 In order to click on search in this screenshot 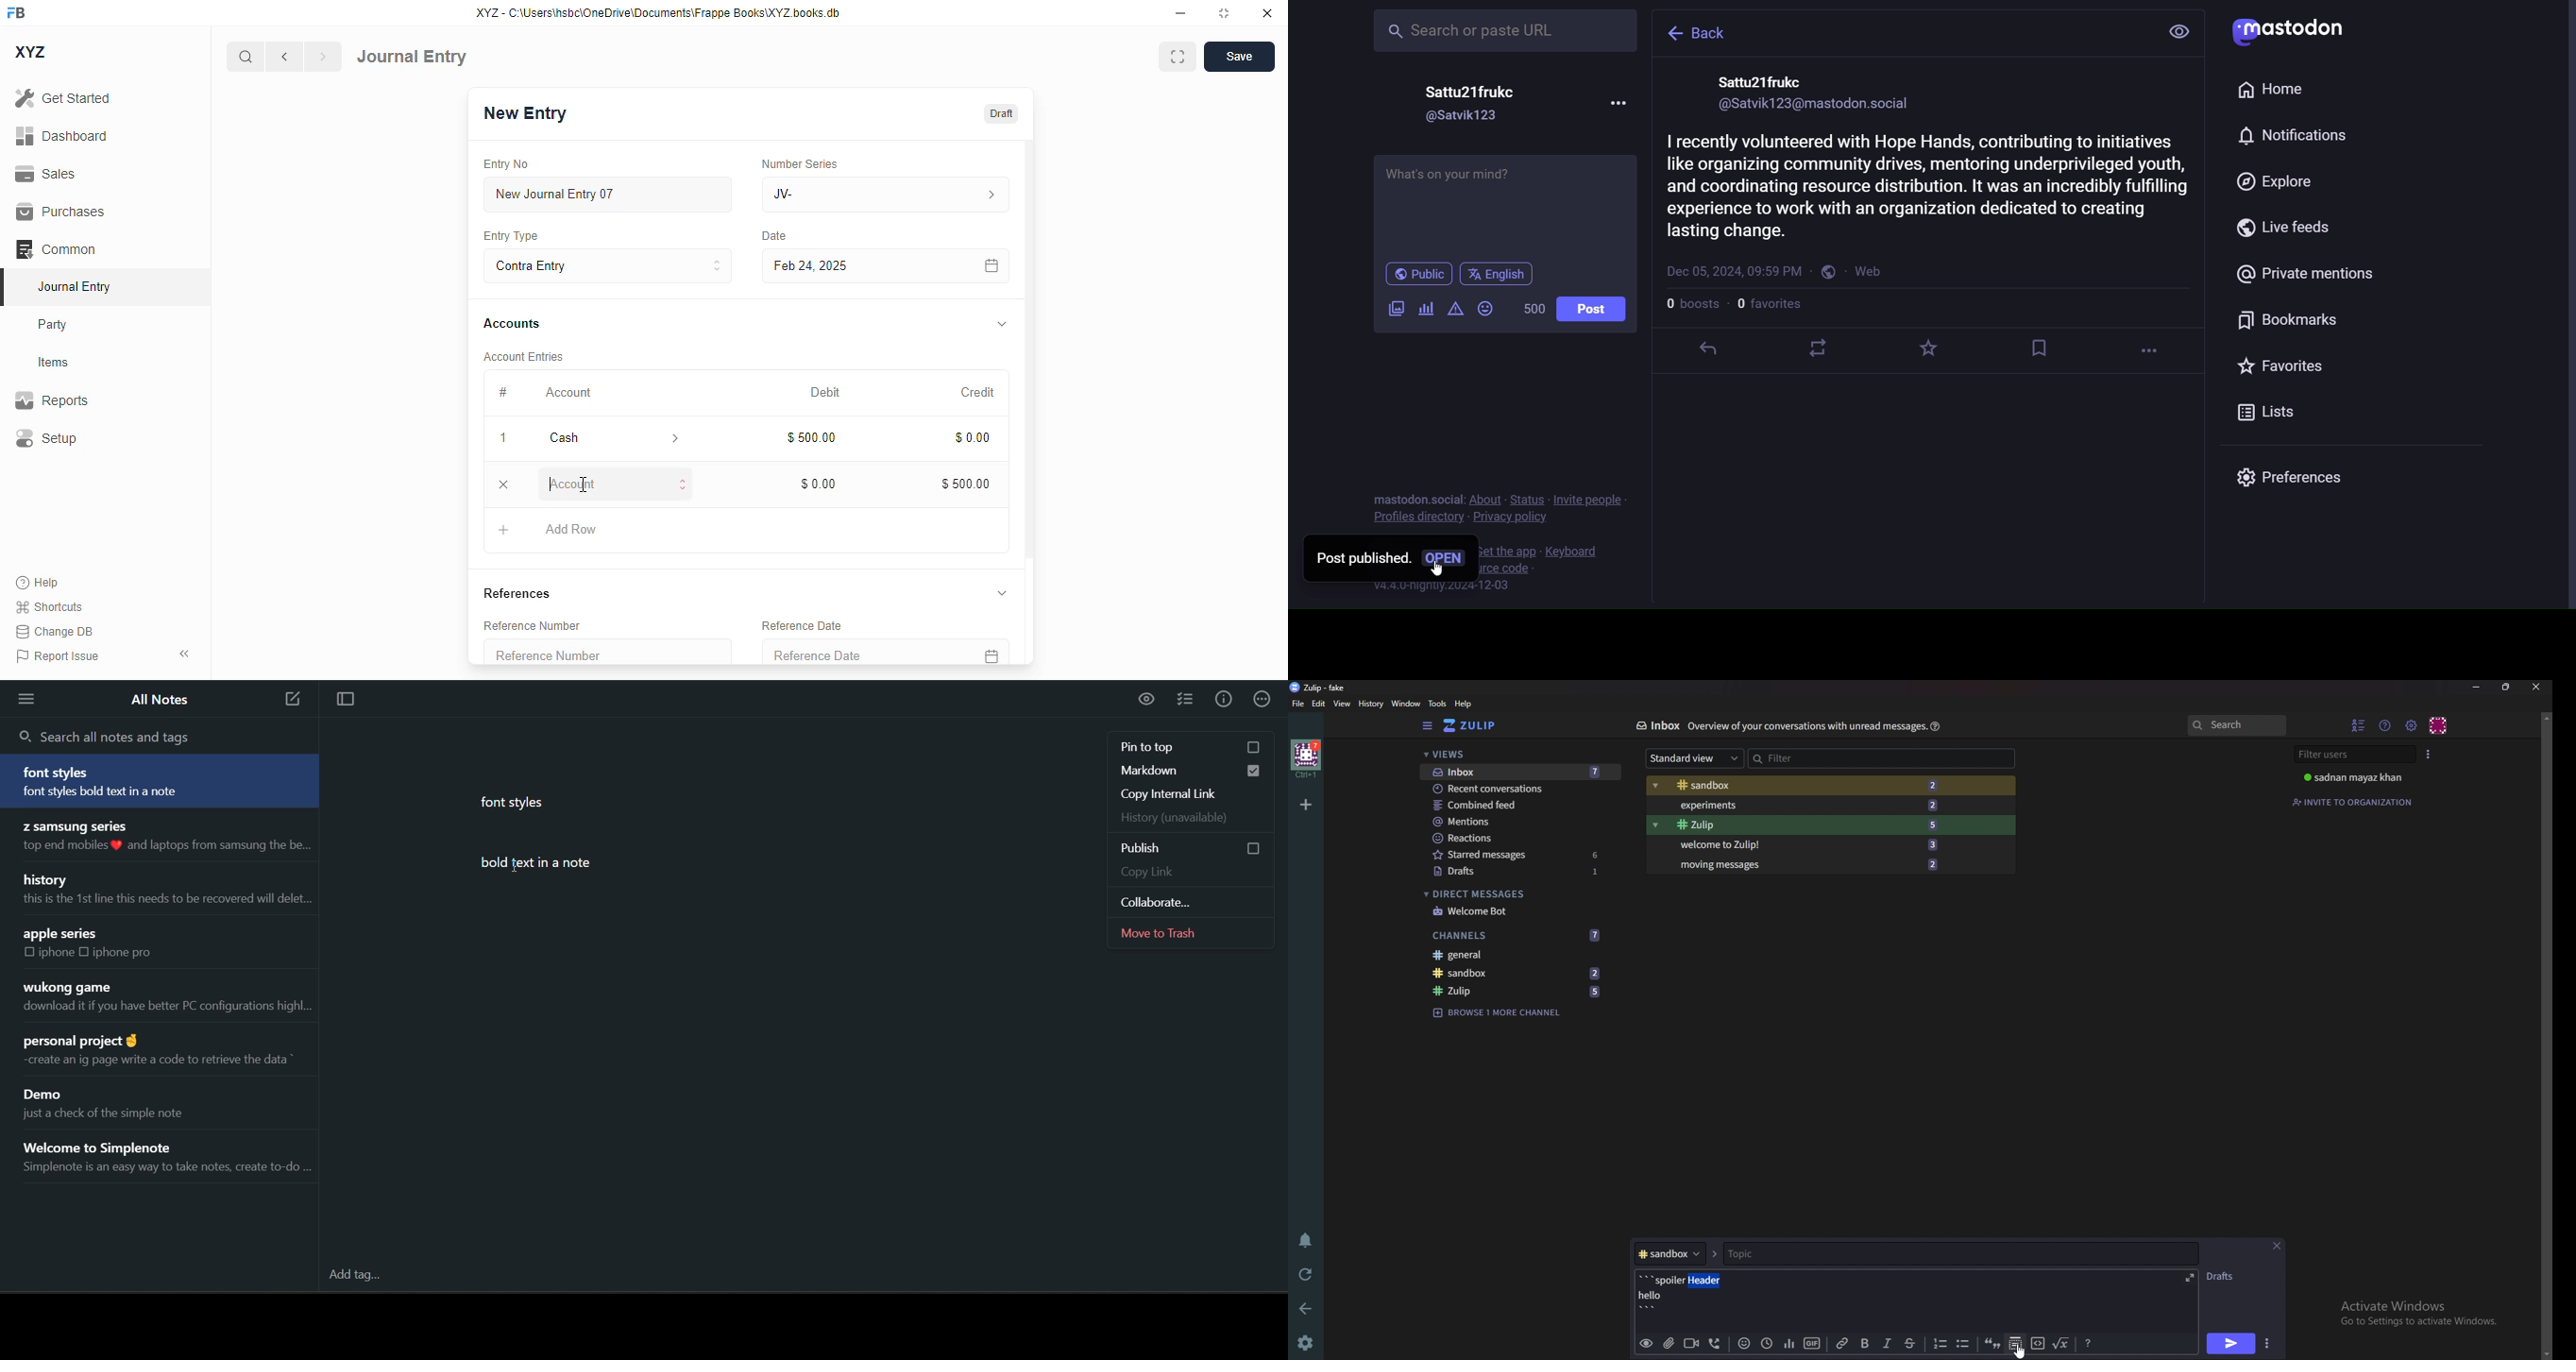, I will do `click(2240, 725)`.